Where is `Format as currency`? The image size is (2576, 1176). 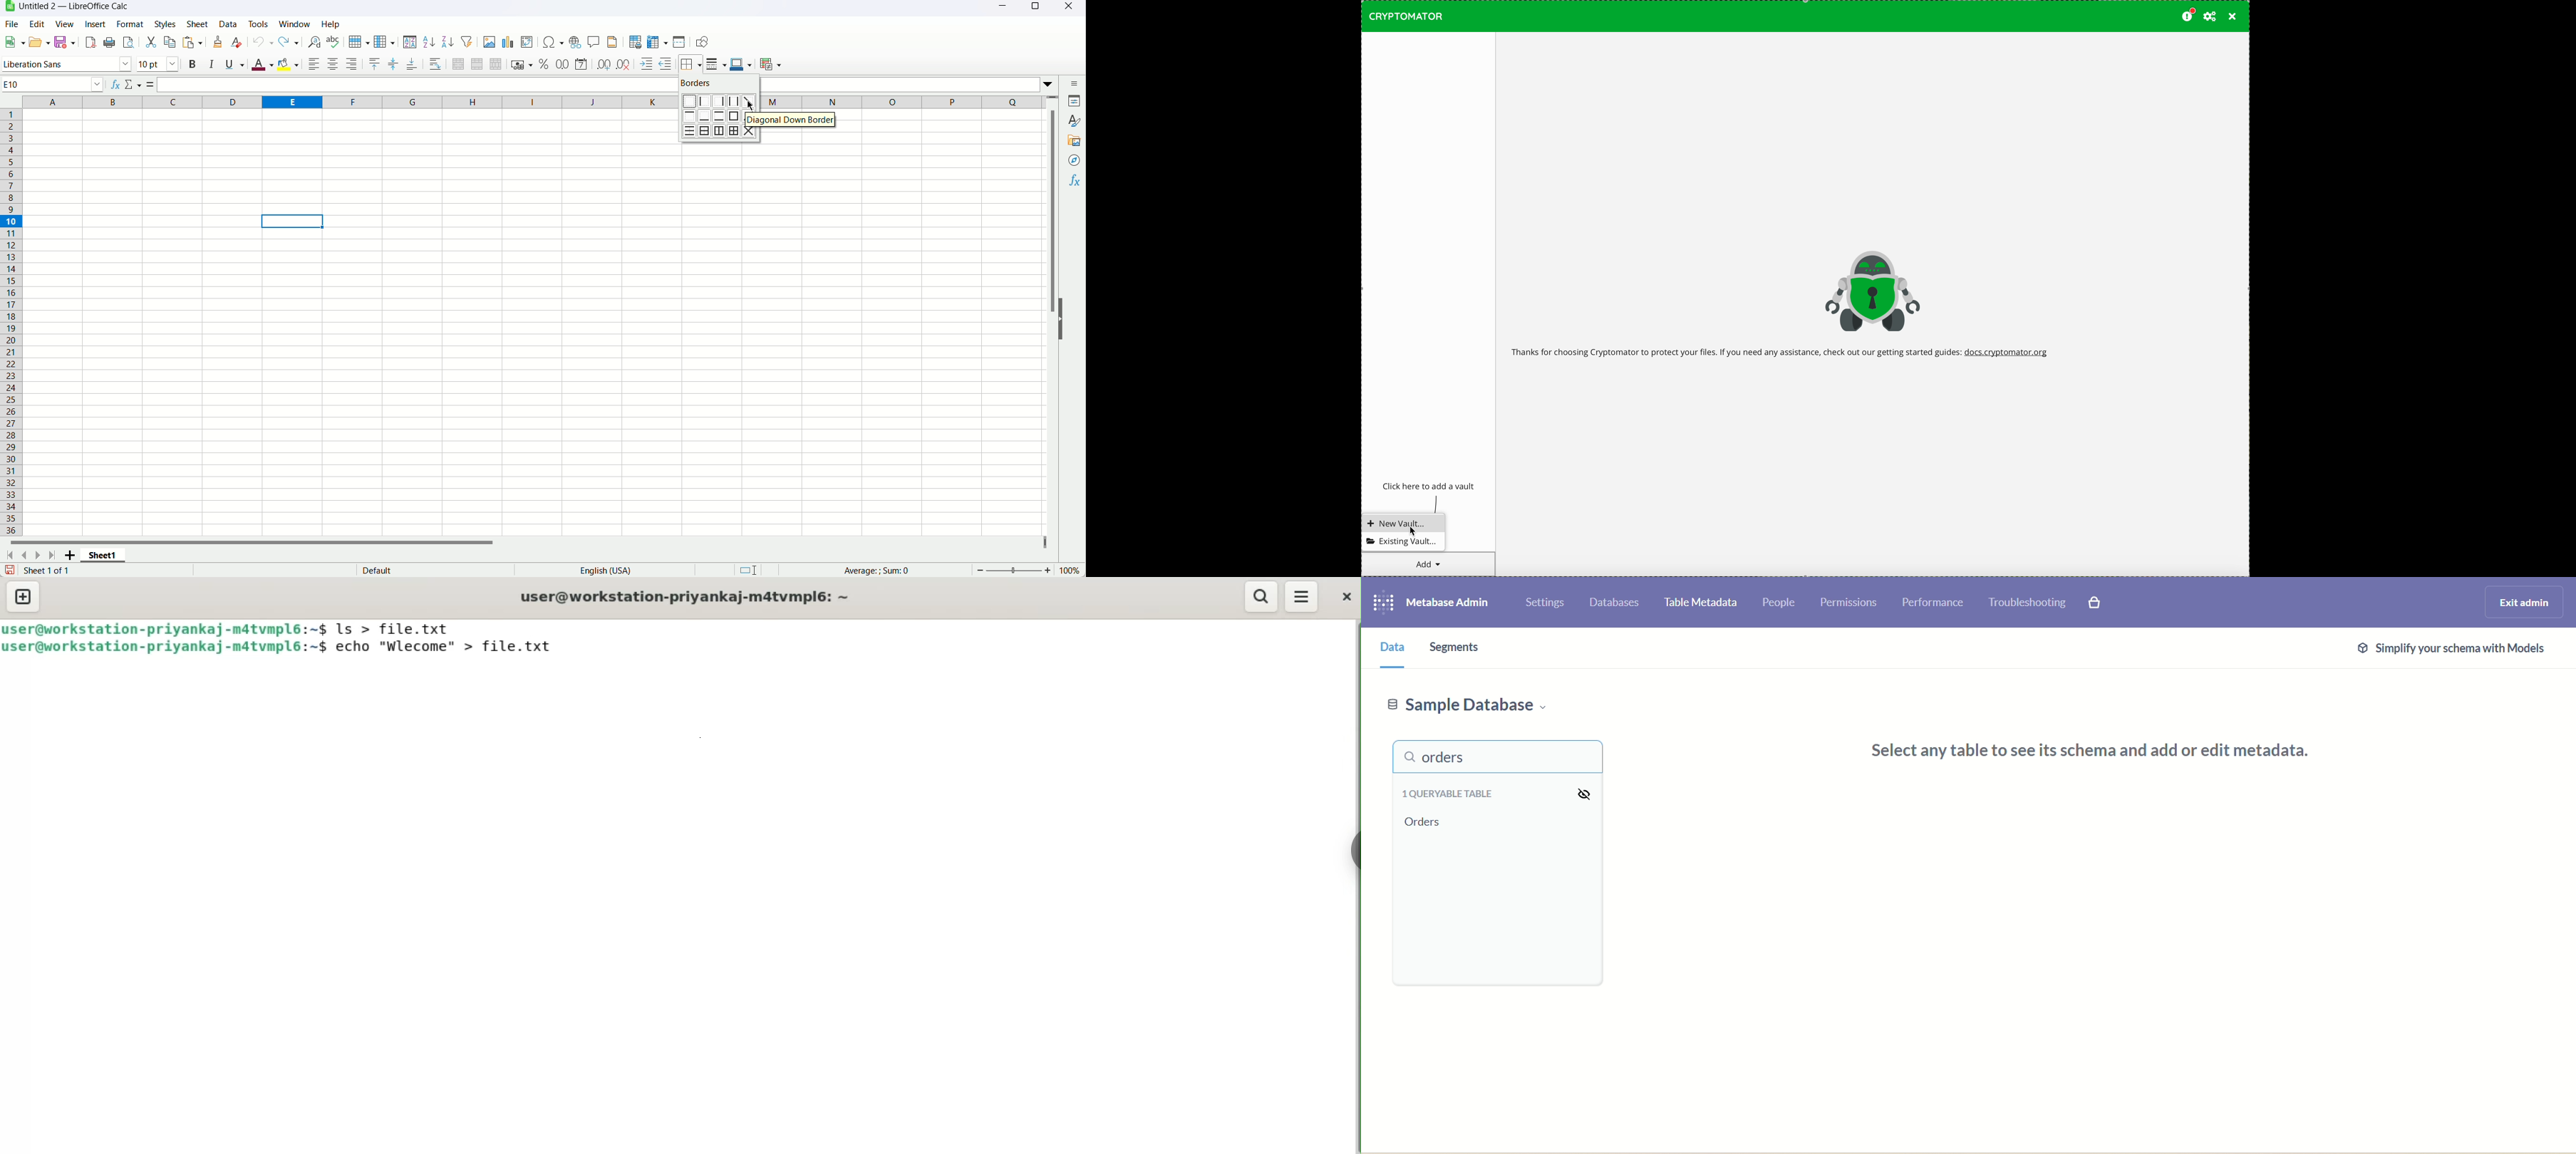
Format as currency is located at coordinates (522, 64).